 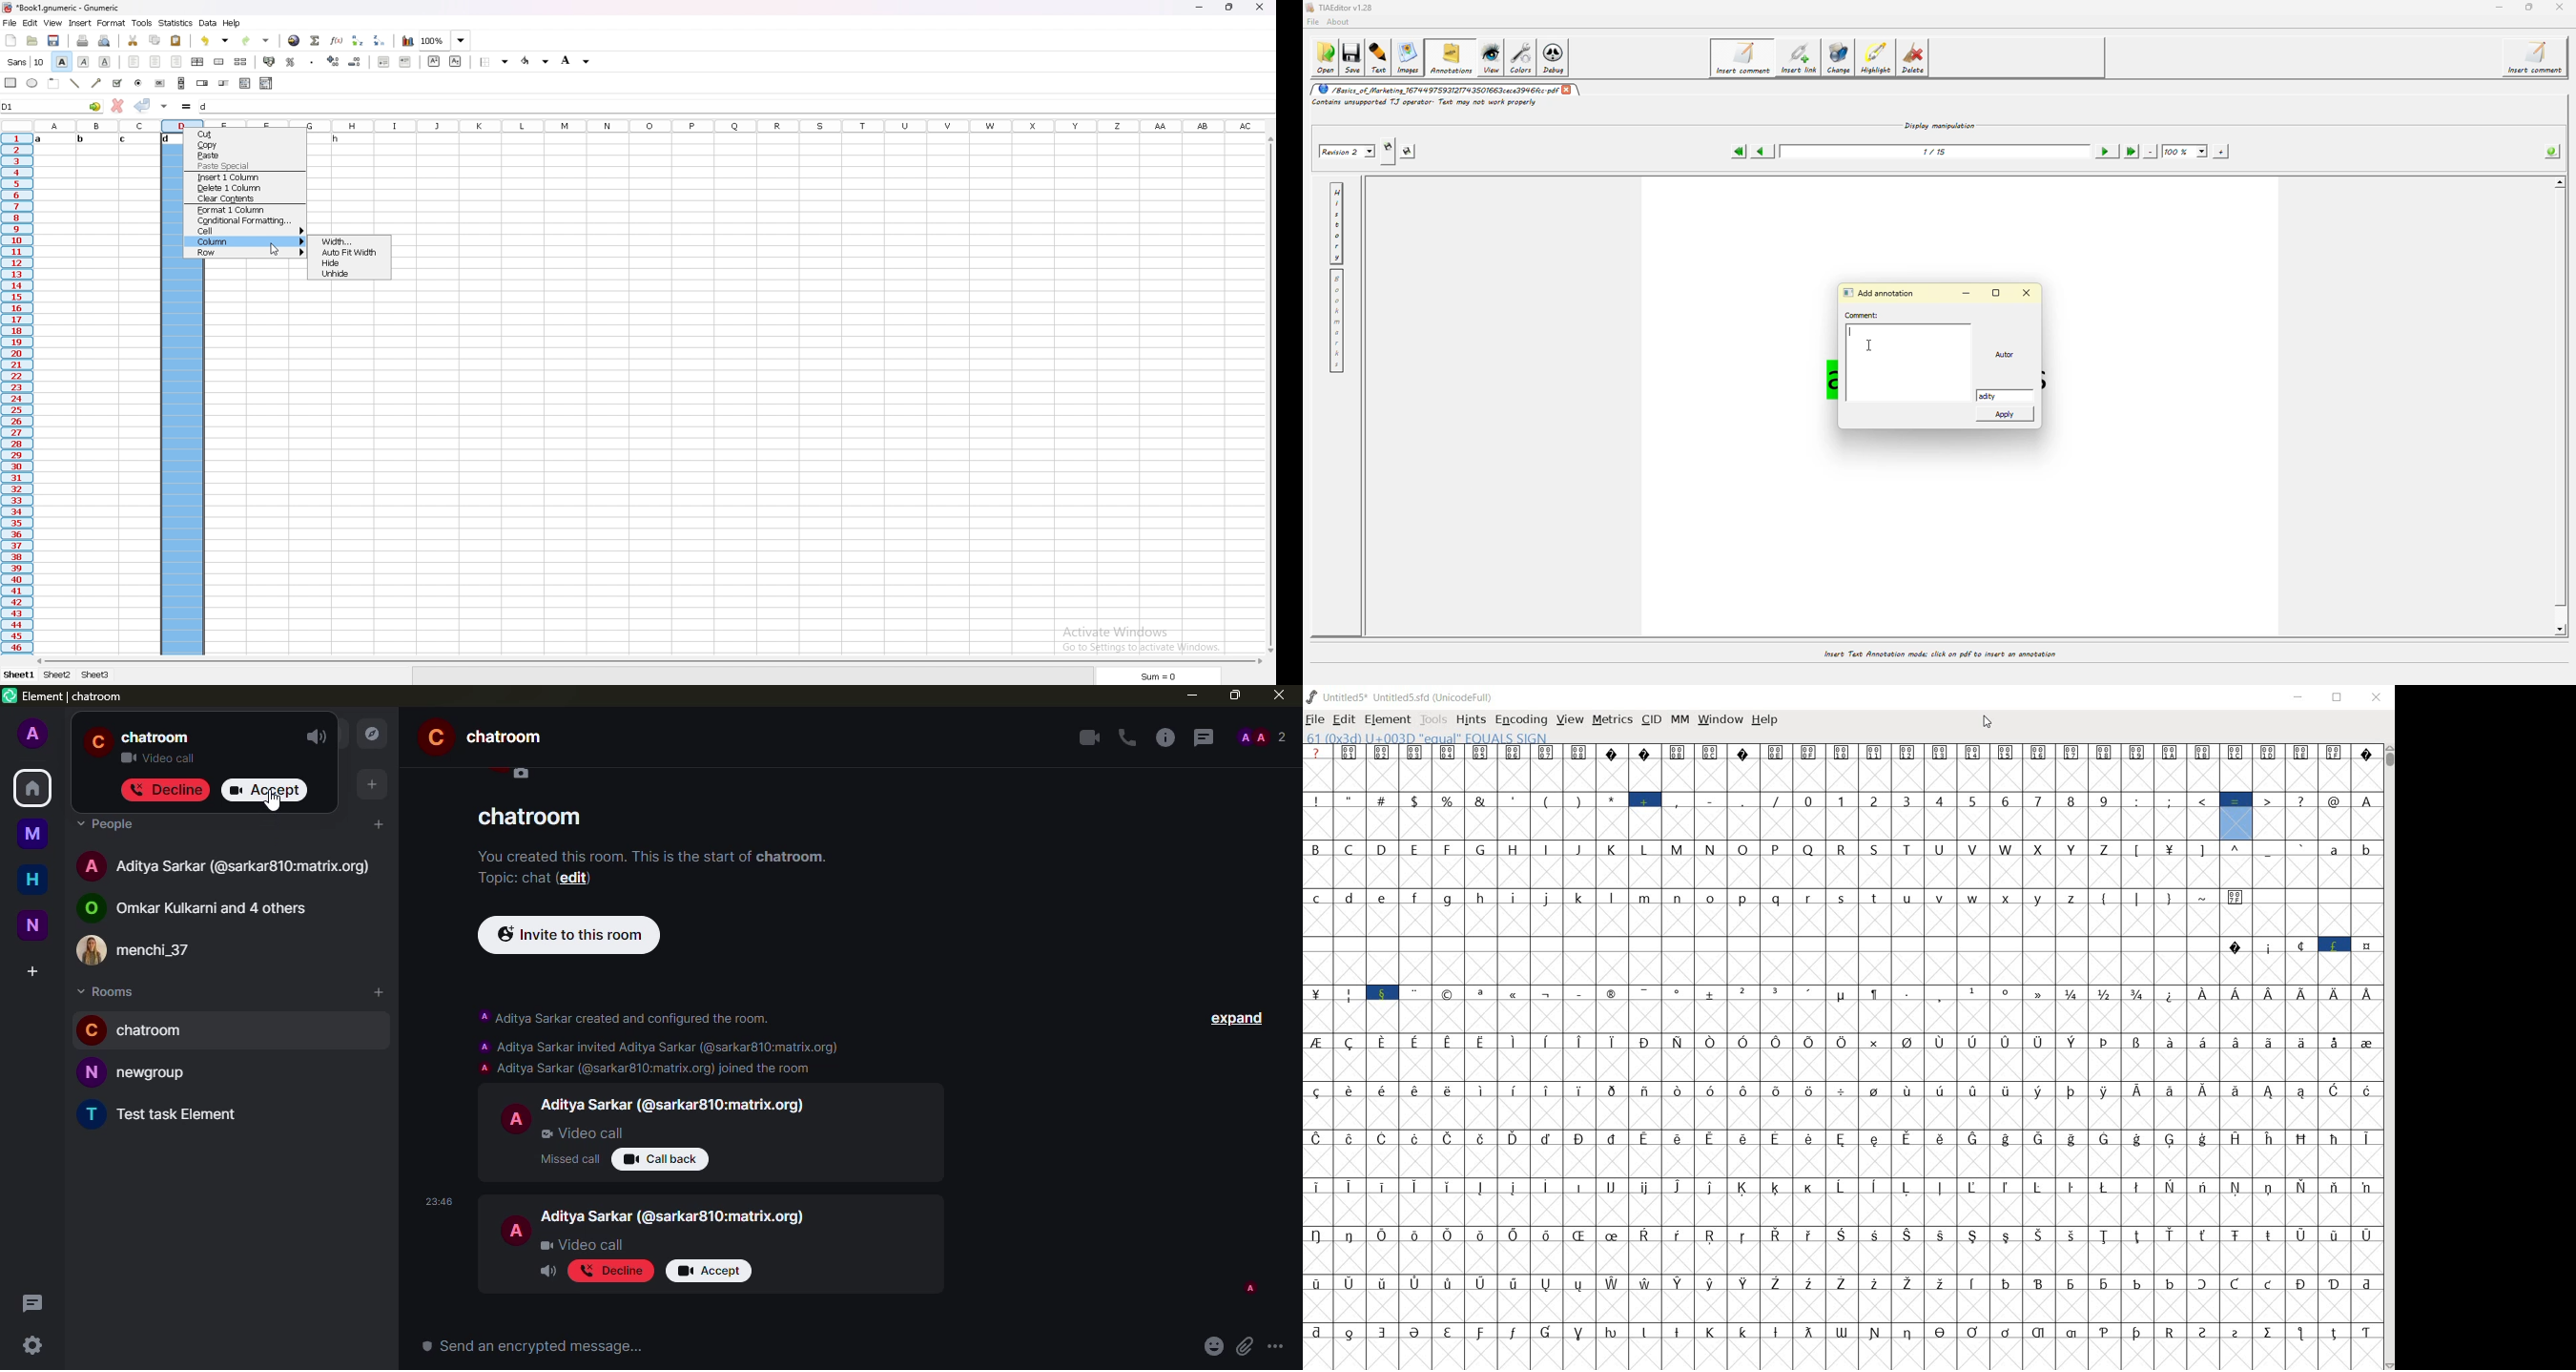 I want to click on expand, so click(x=1233, y=1018).